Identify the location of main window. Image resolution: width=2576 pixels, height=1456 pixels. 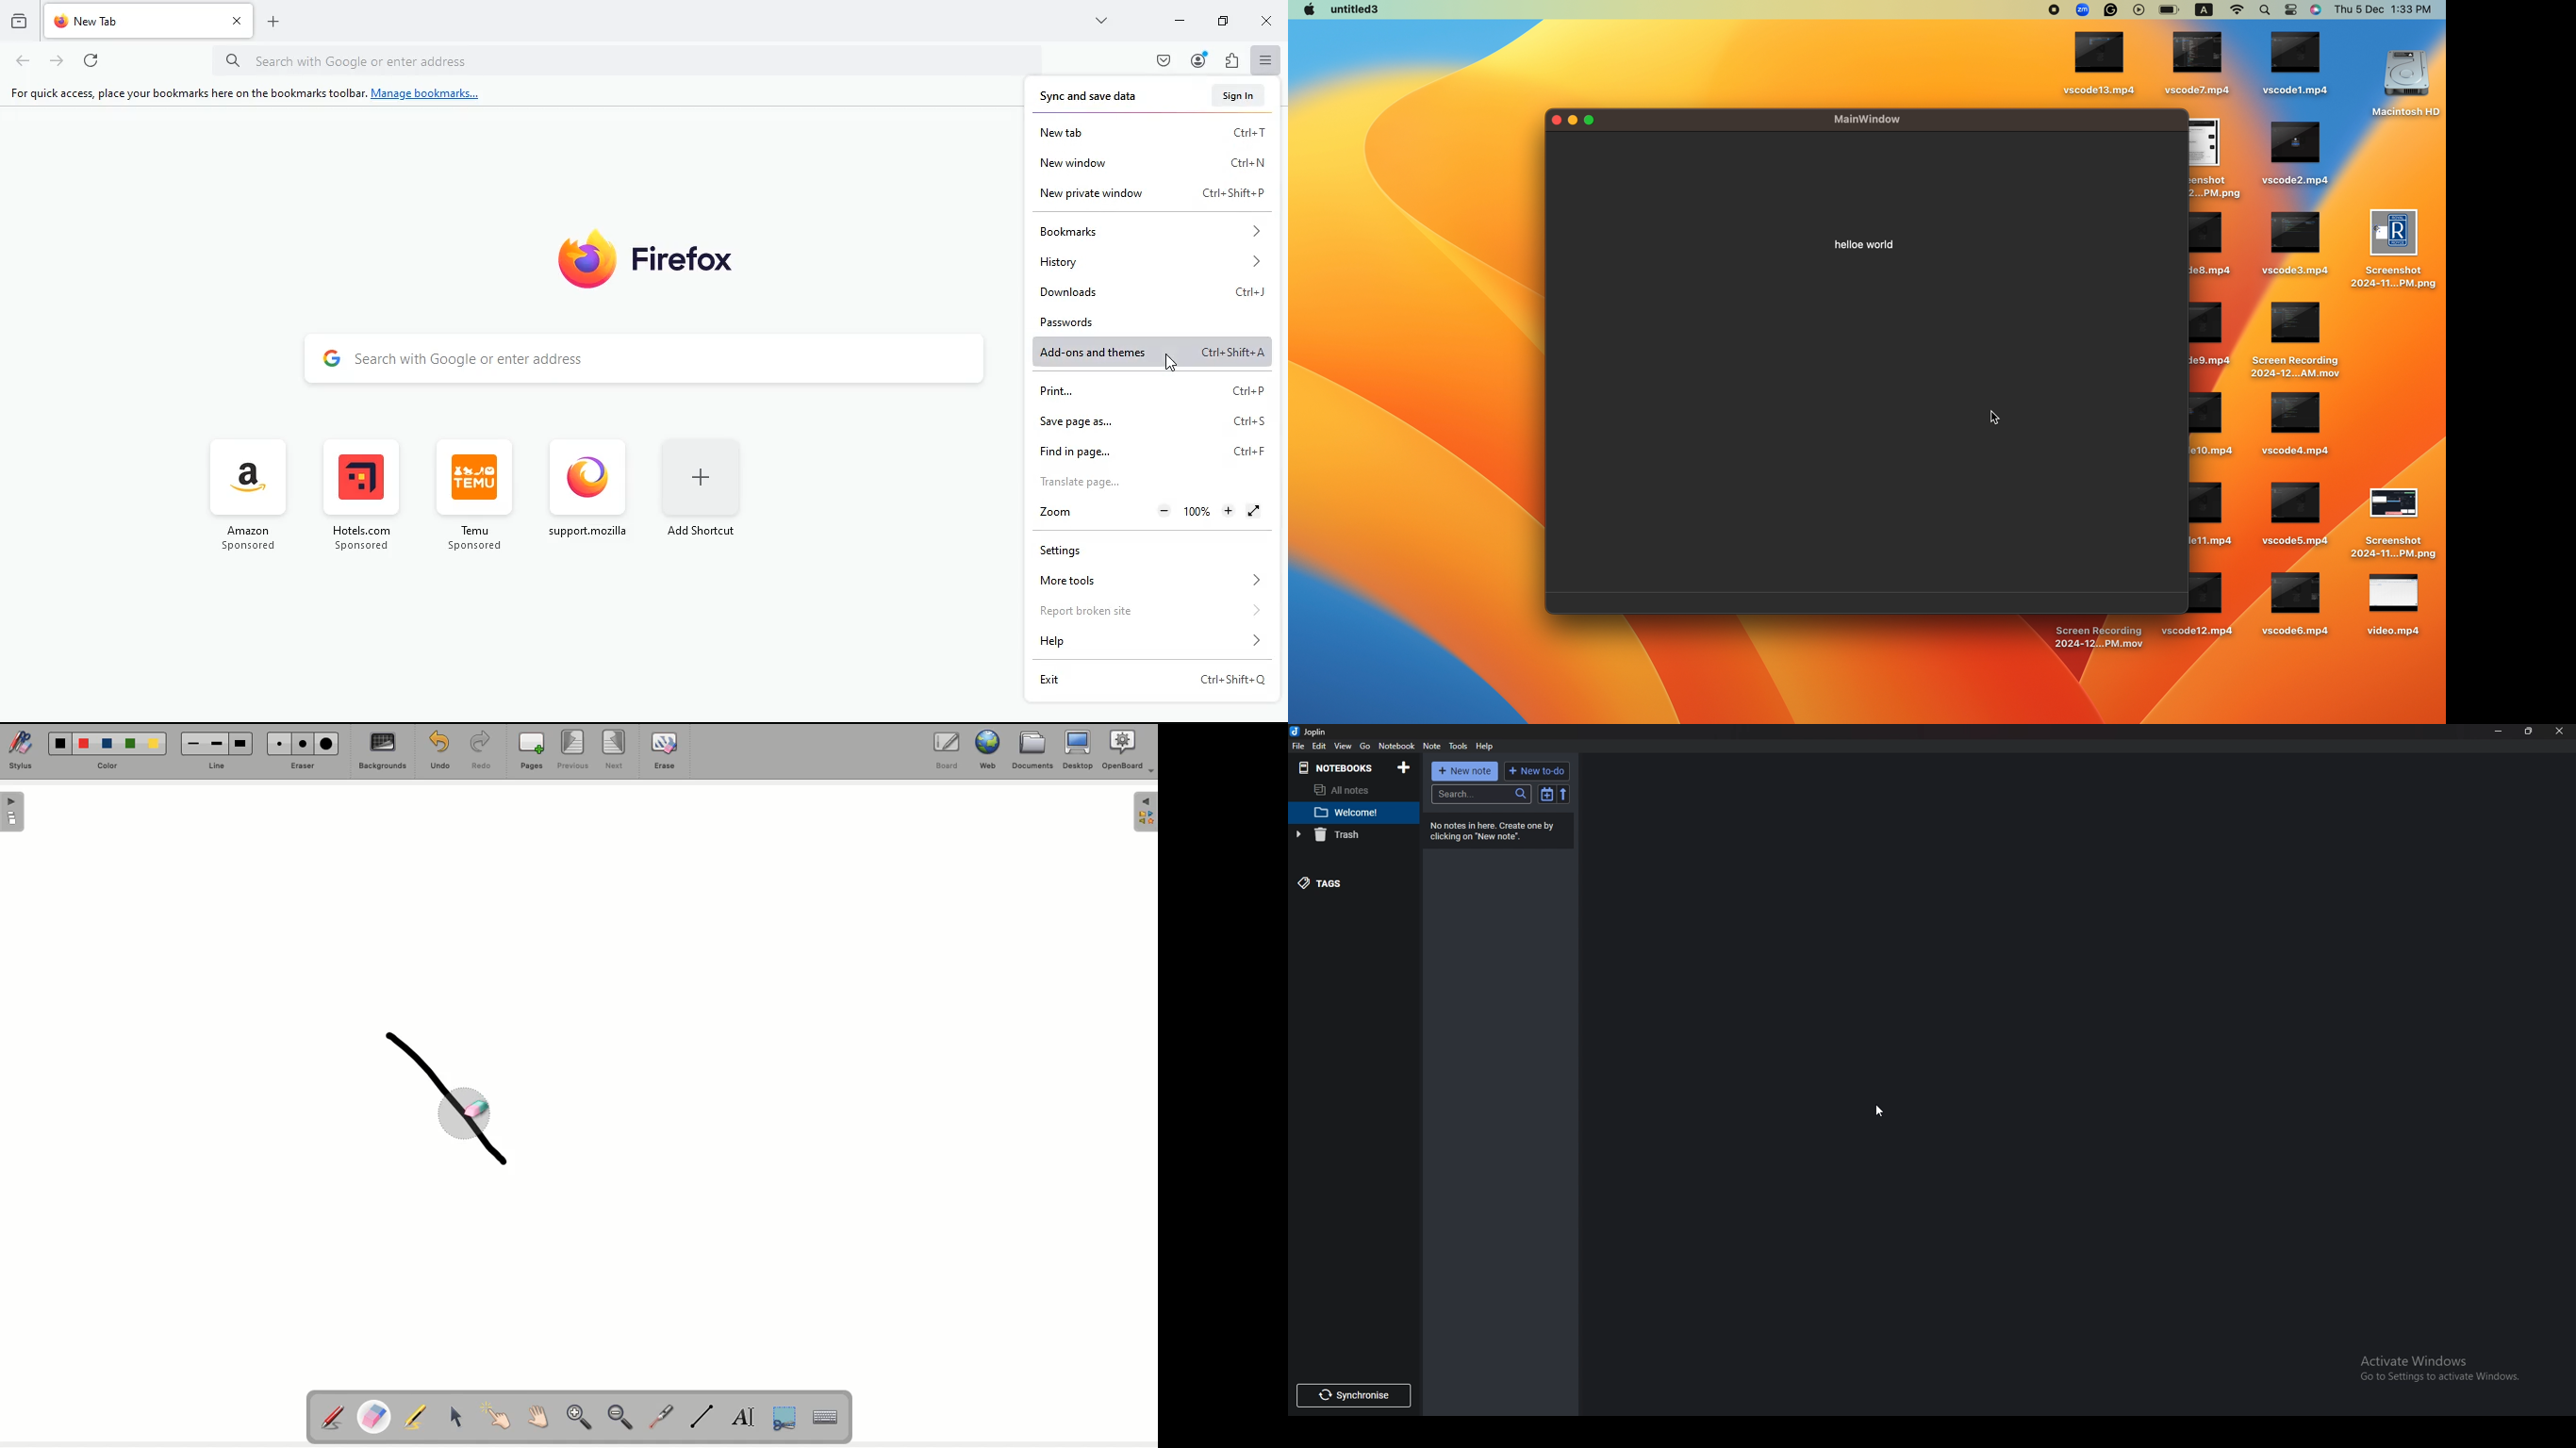
(1885, 119).